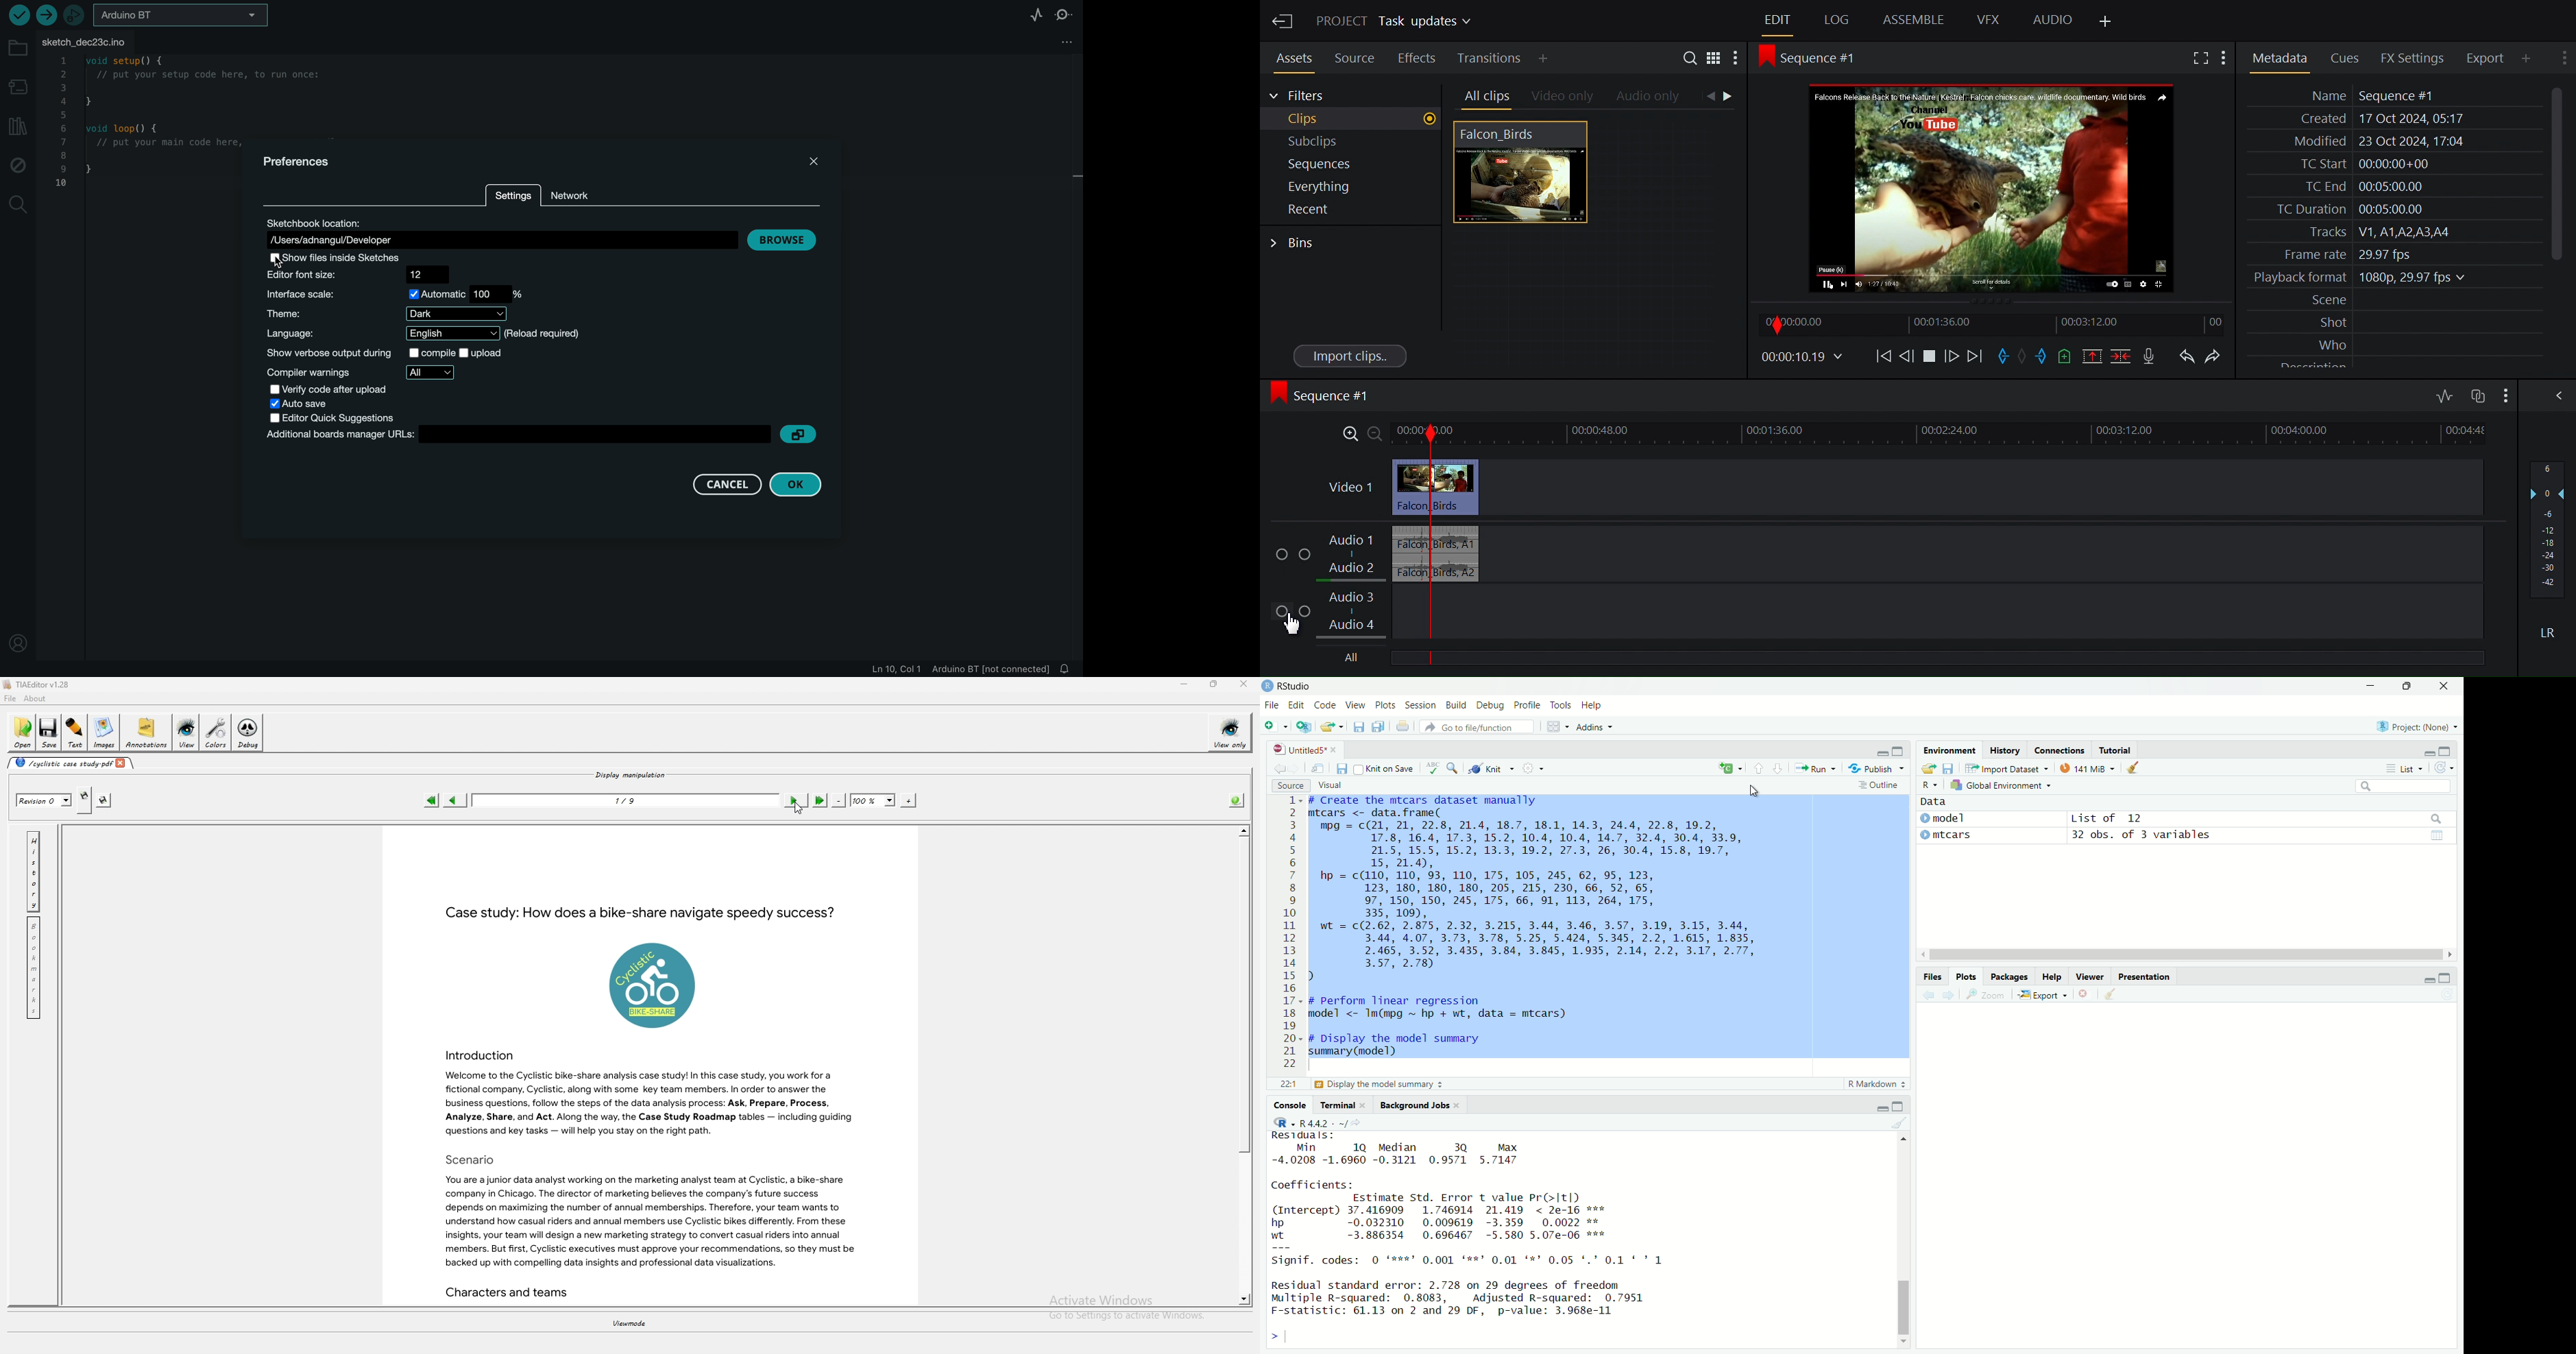 This screenshot has width=2576, height=1372. Describe the element at coordinates (1491, 58) in the screenshot. I see `Transitition` at that location.